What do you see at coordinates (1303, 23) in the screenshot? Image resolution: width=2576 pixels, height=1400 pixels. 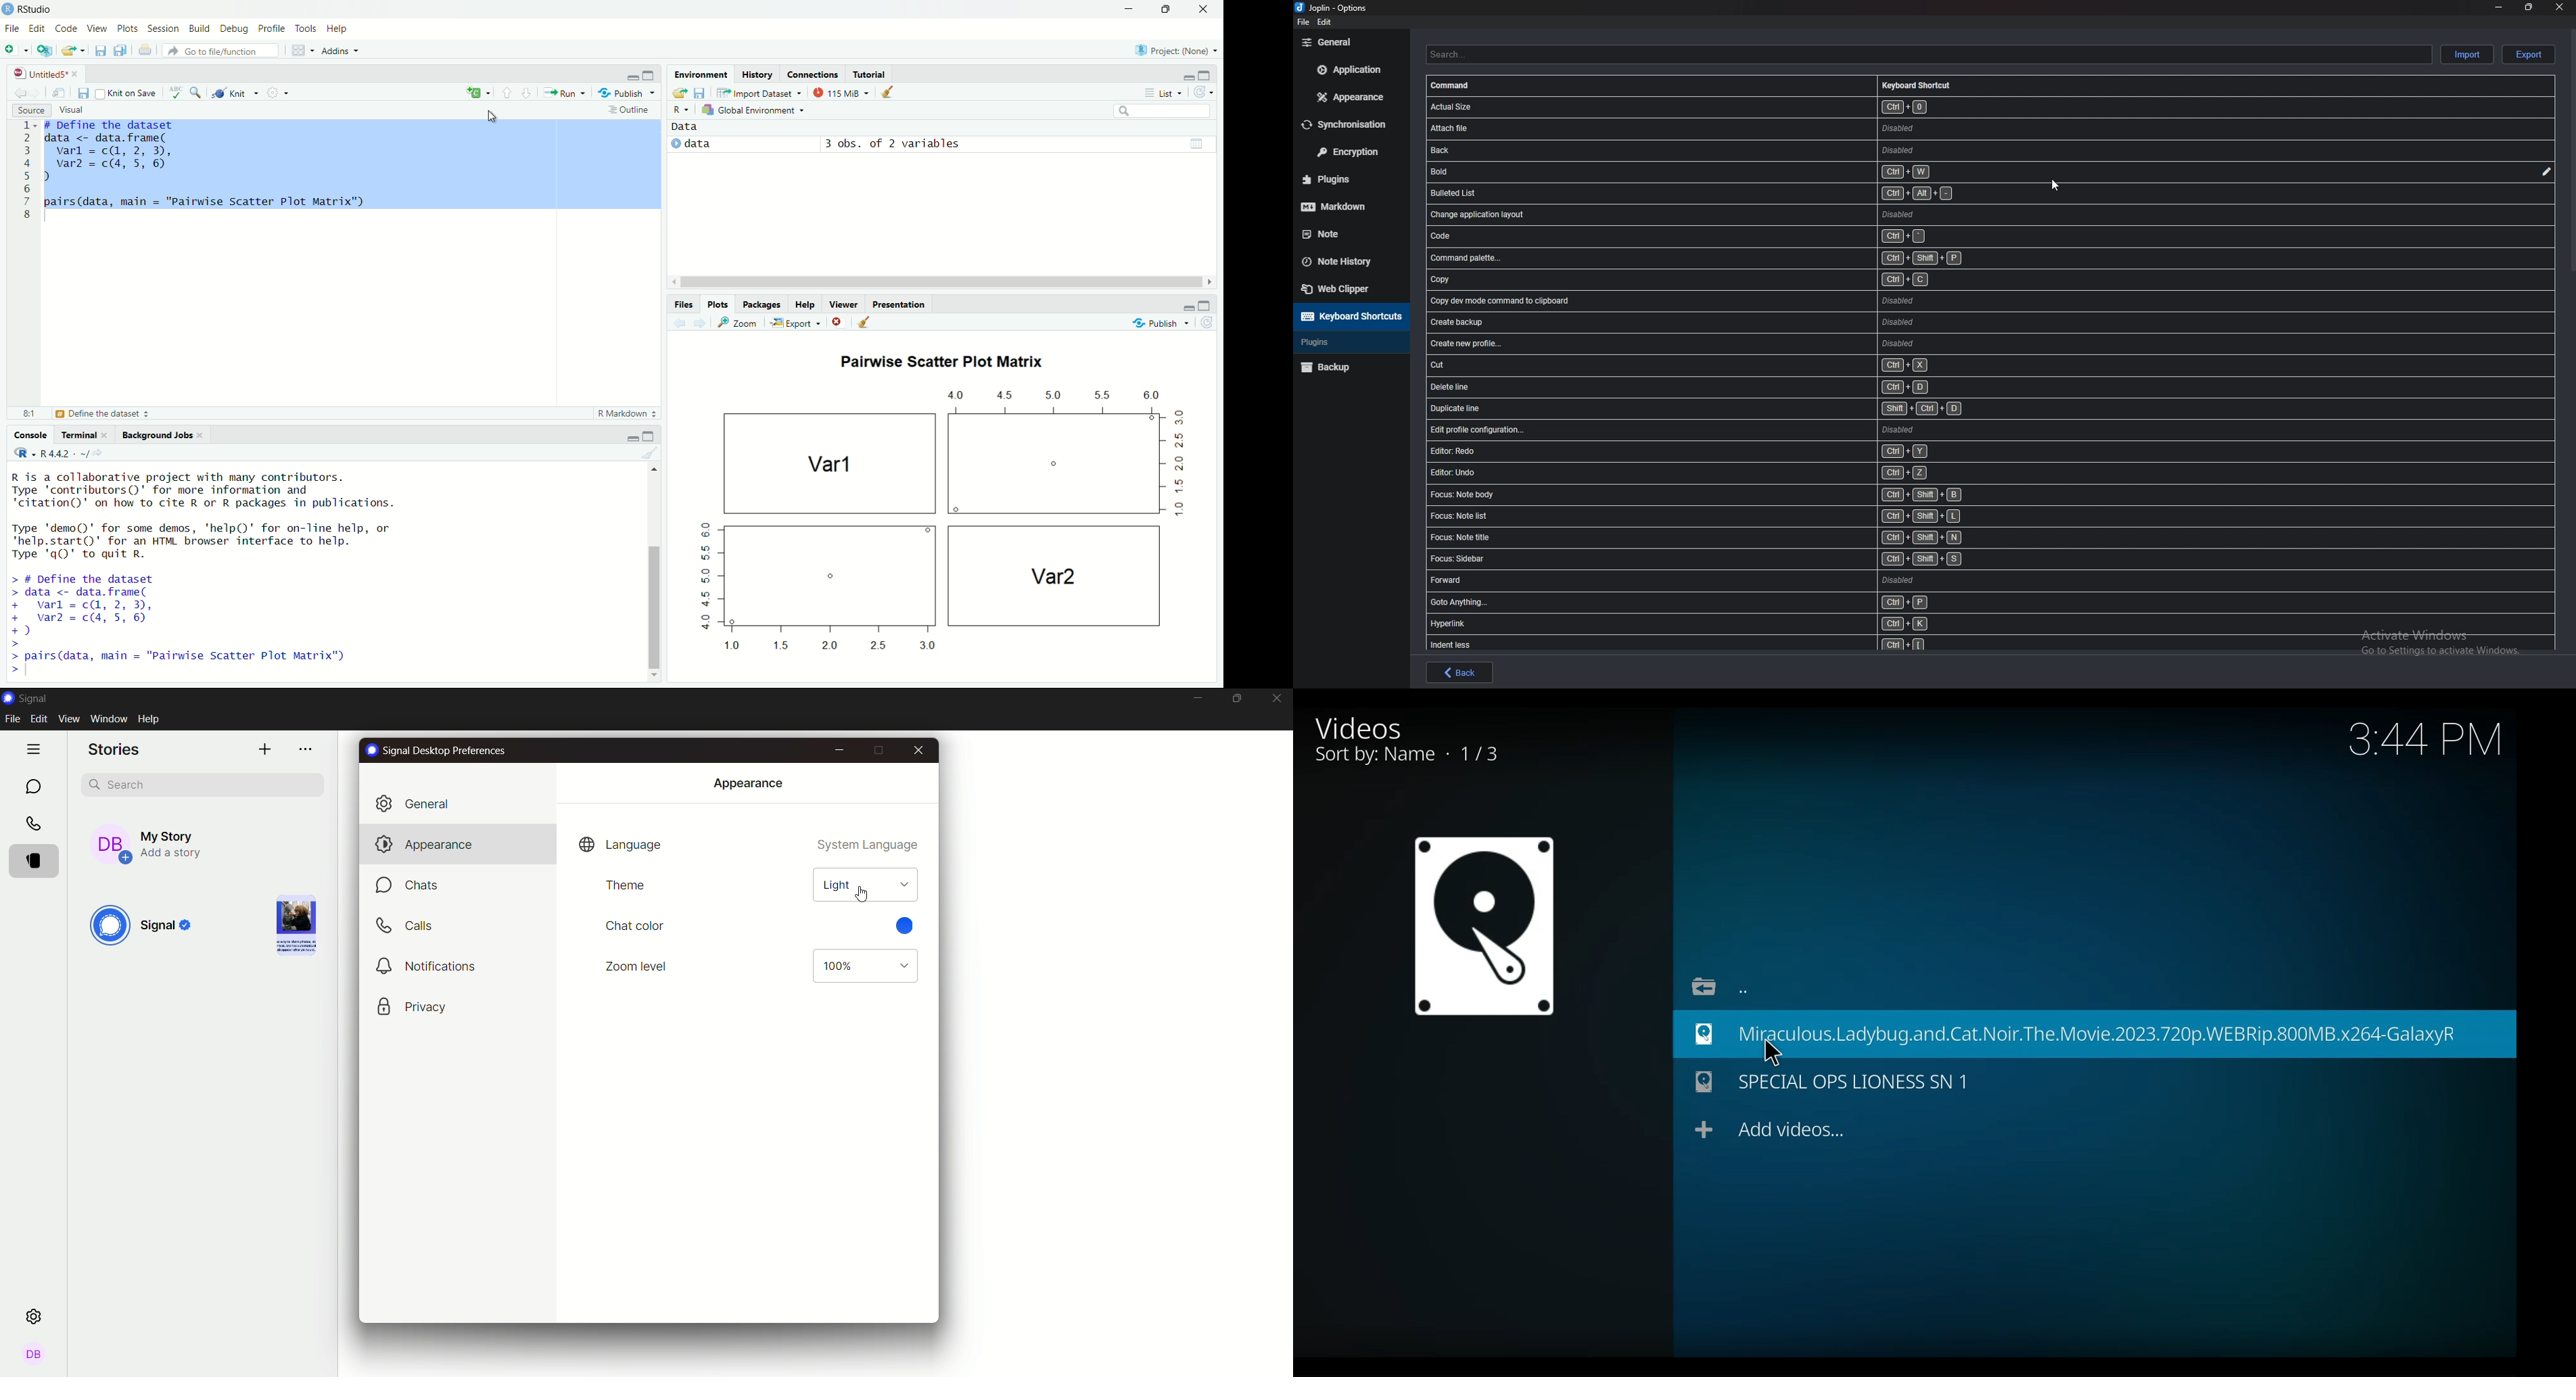 I see `file` at bounding box center [1303, 23].